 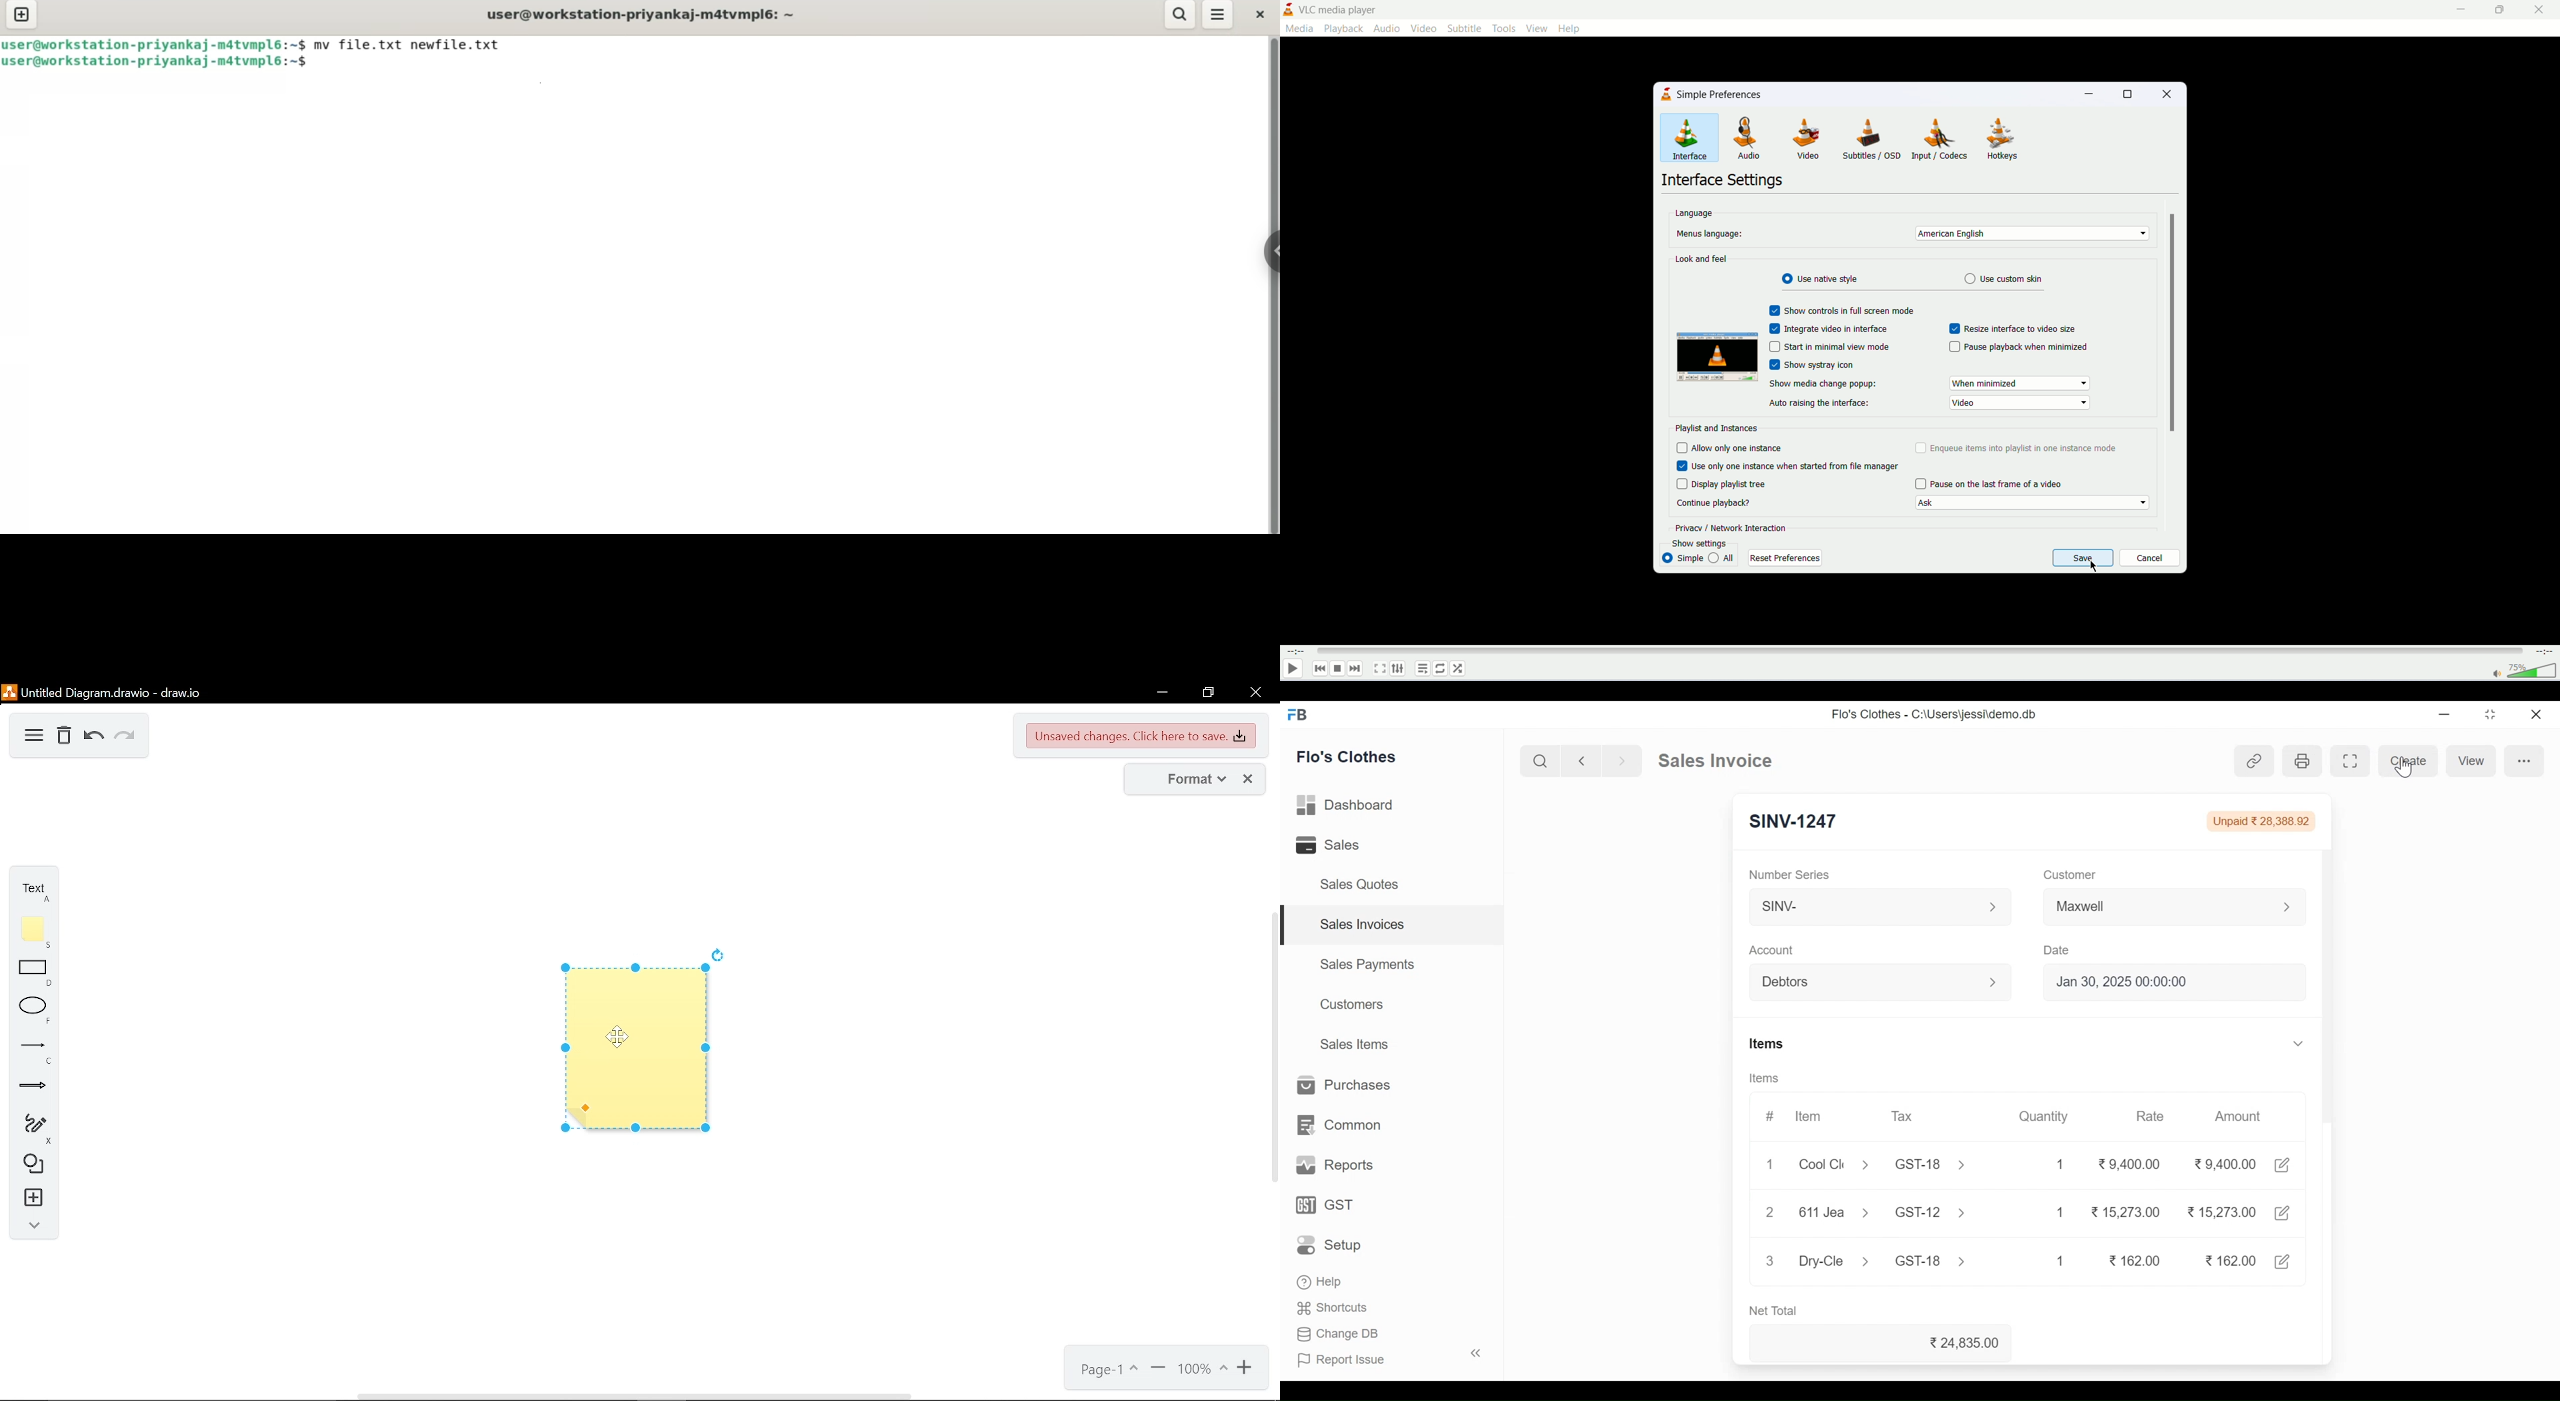 I want to click on select menu language, so click(x=2032, y=234).